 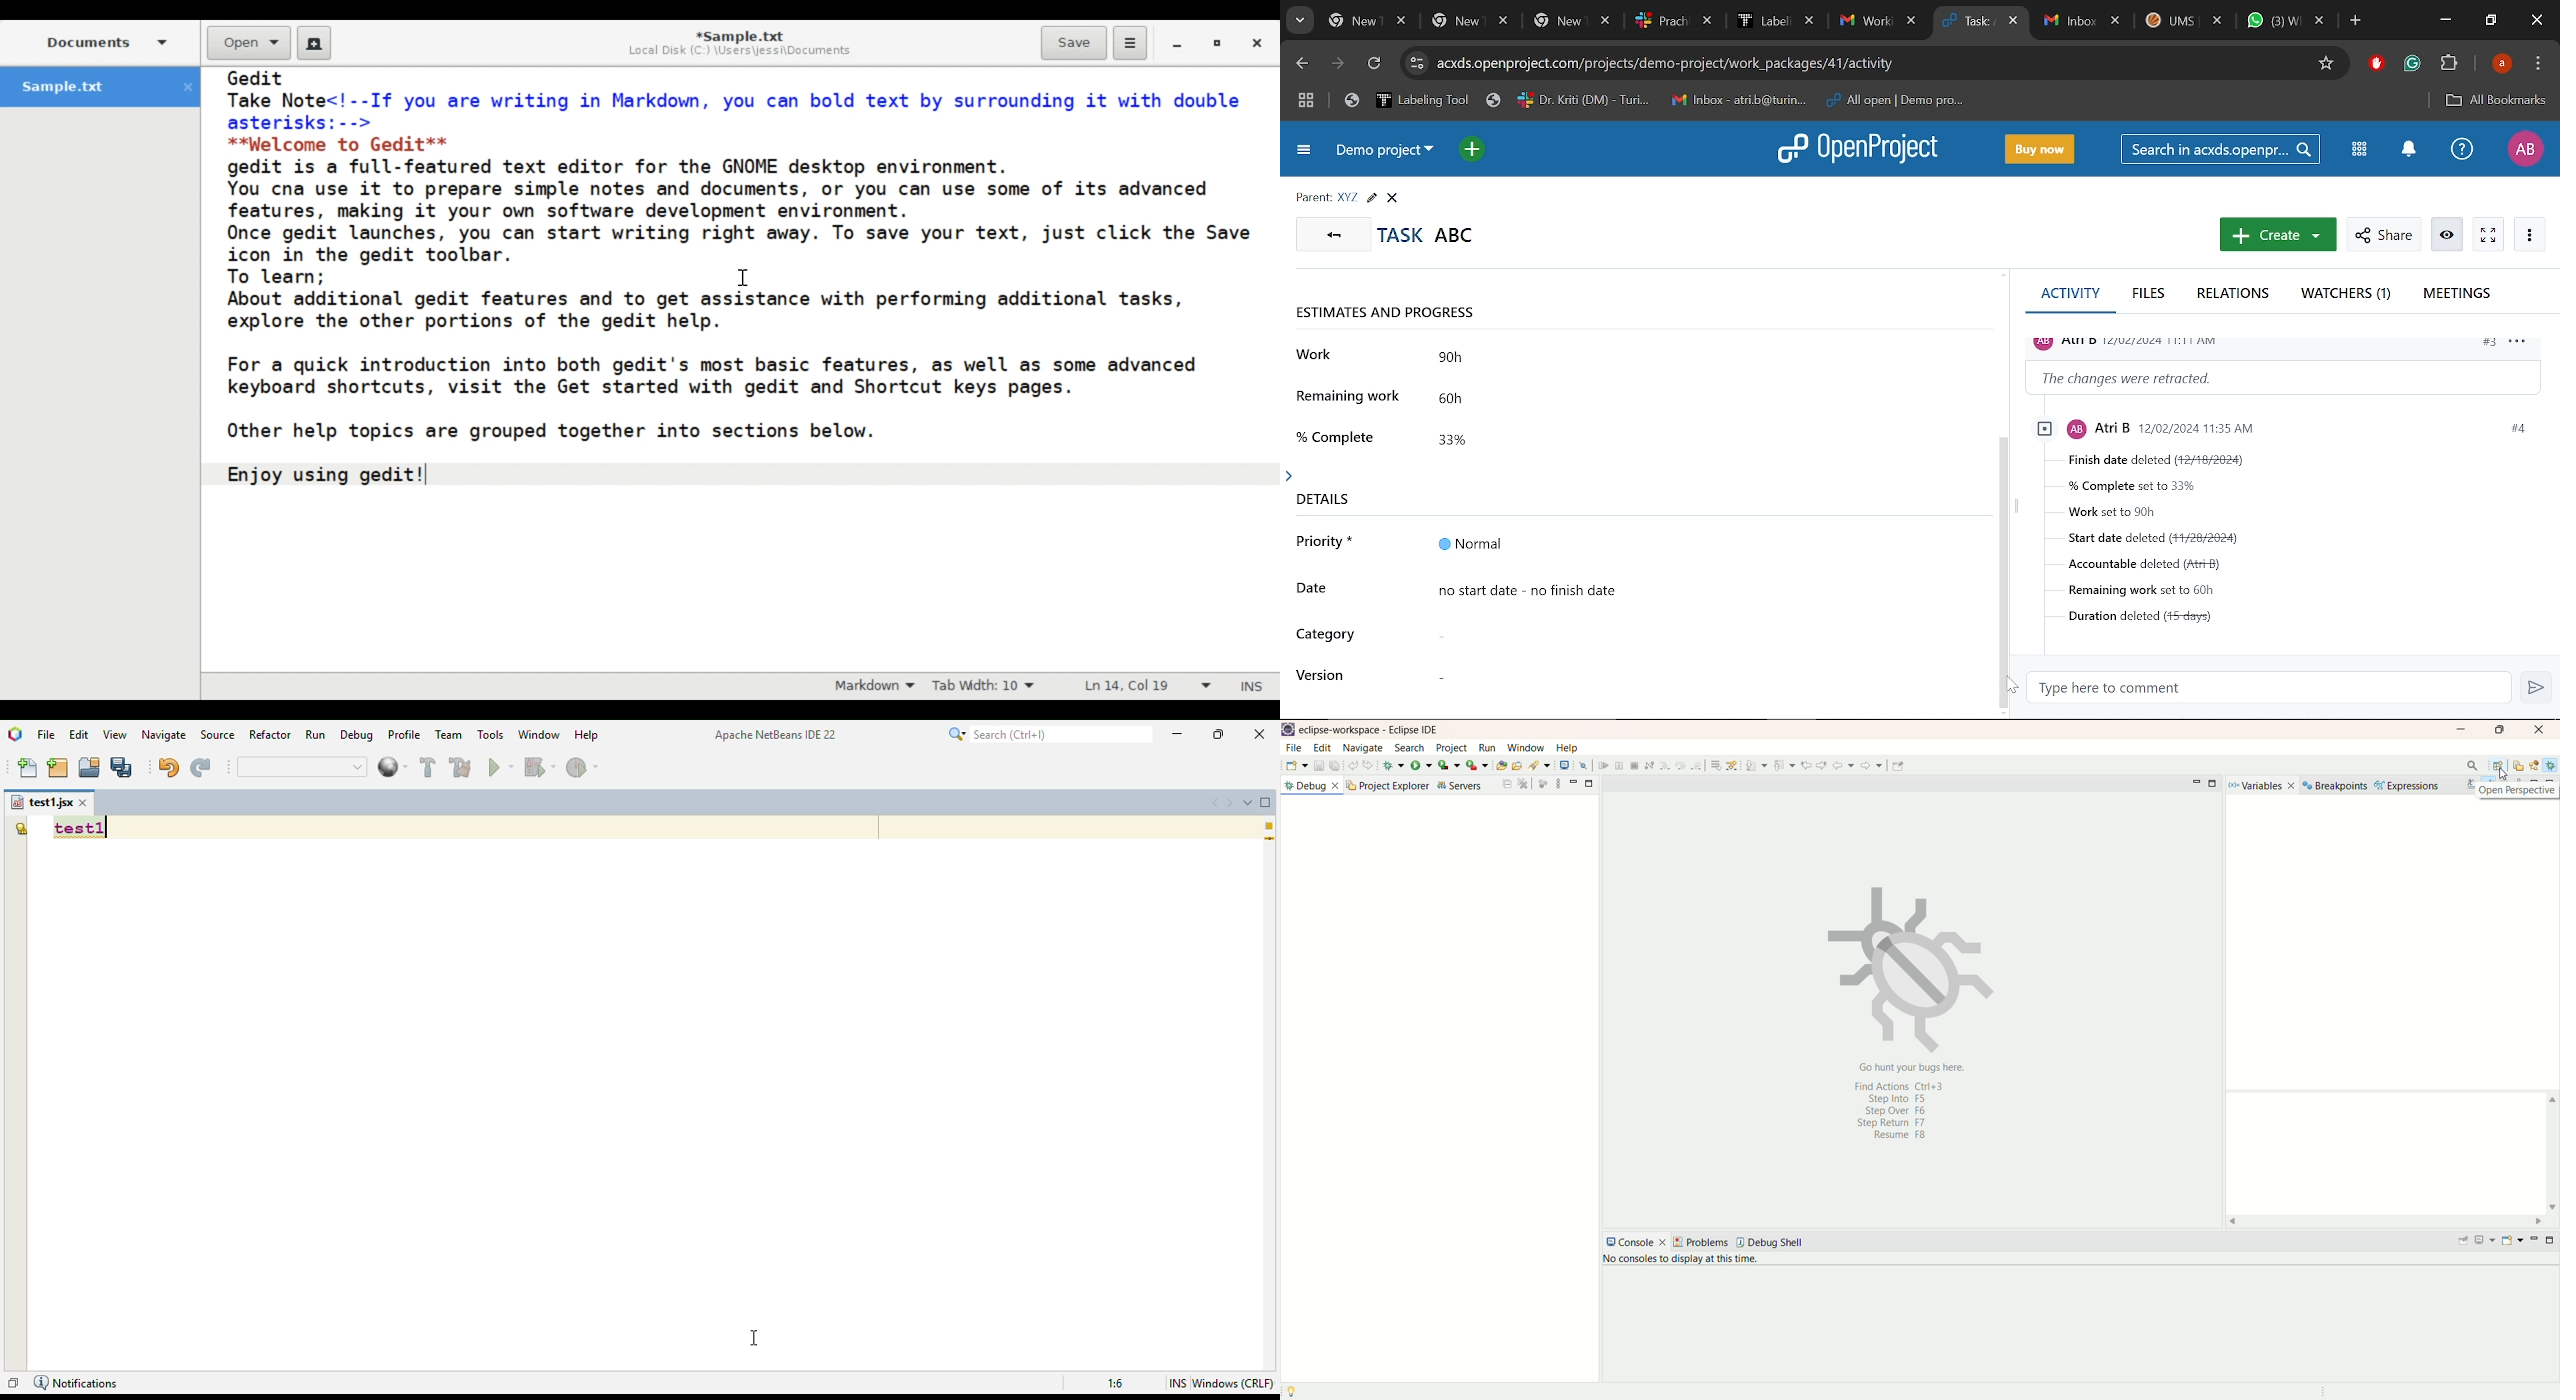 What do you see at coordinates (2383, 235) in the screenshot?
I see `Share` at bounding box center [2383, 235].